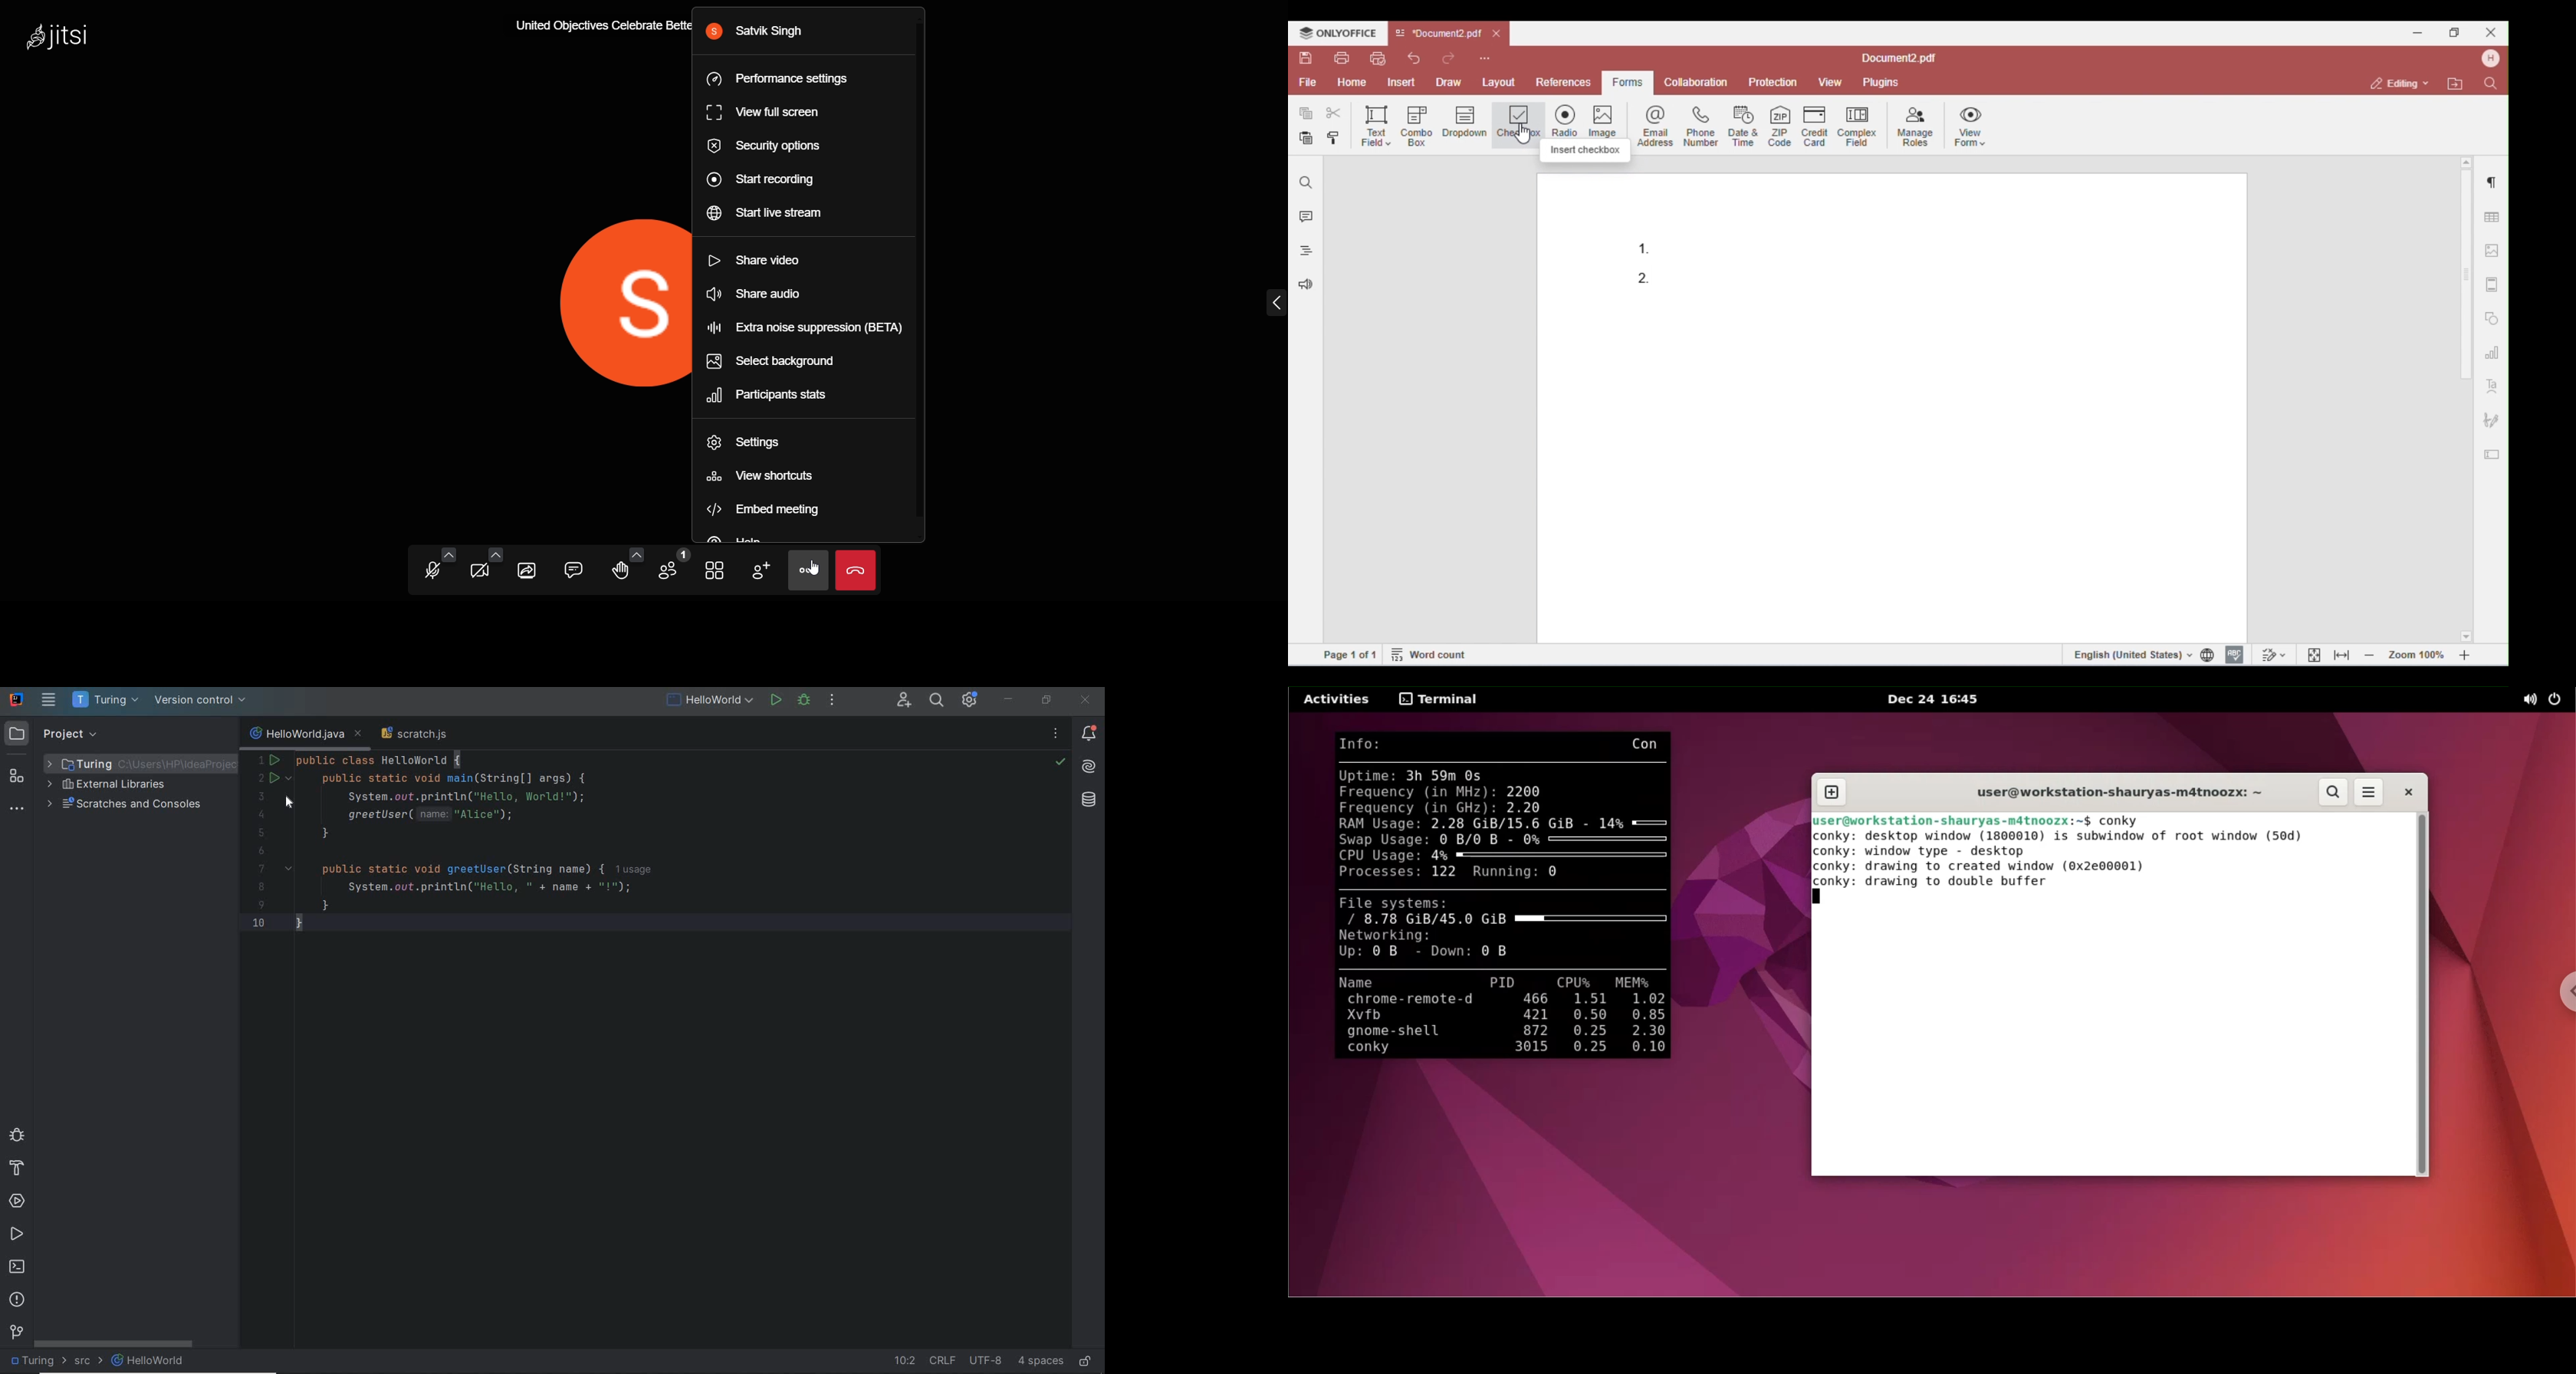 Image resolution: width=2576 pixels, height=1400 pixels. Describe the element at coordinates (762, 443) in the screenshot. I see `setting` at that location.